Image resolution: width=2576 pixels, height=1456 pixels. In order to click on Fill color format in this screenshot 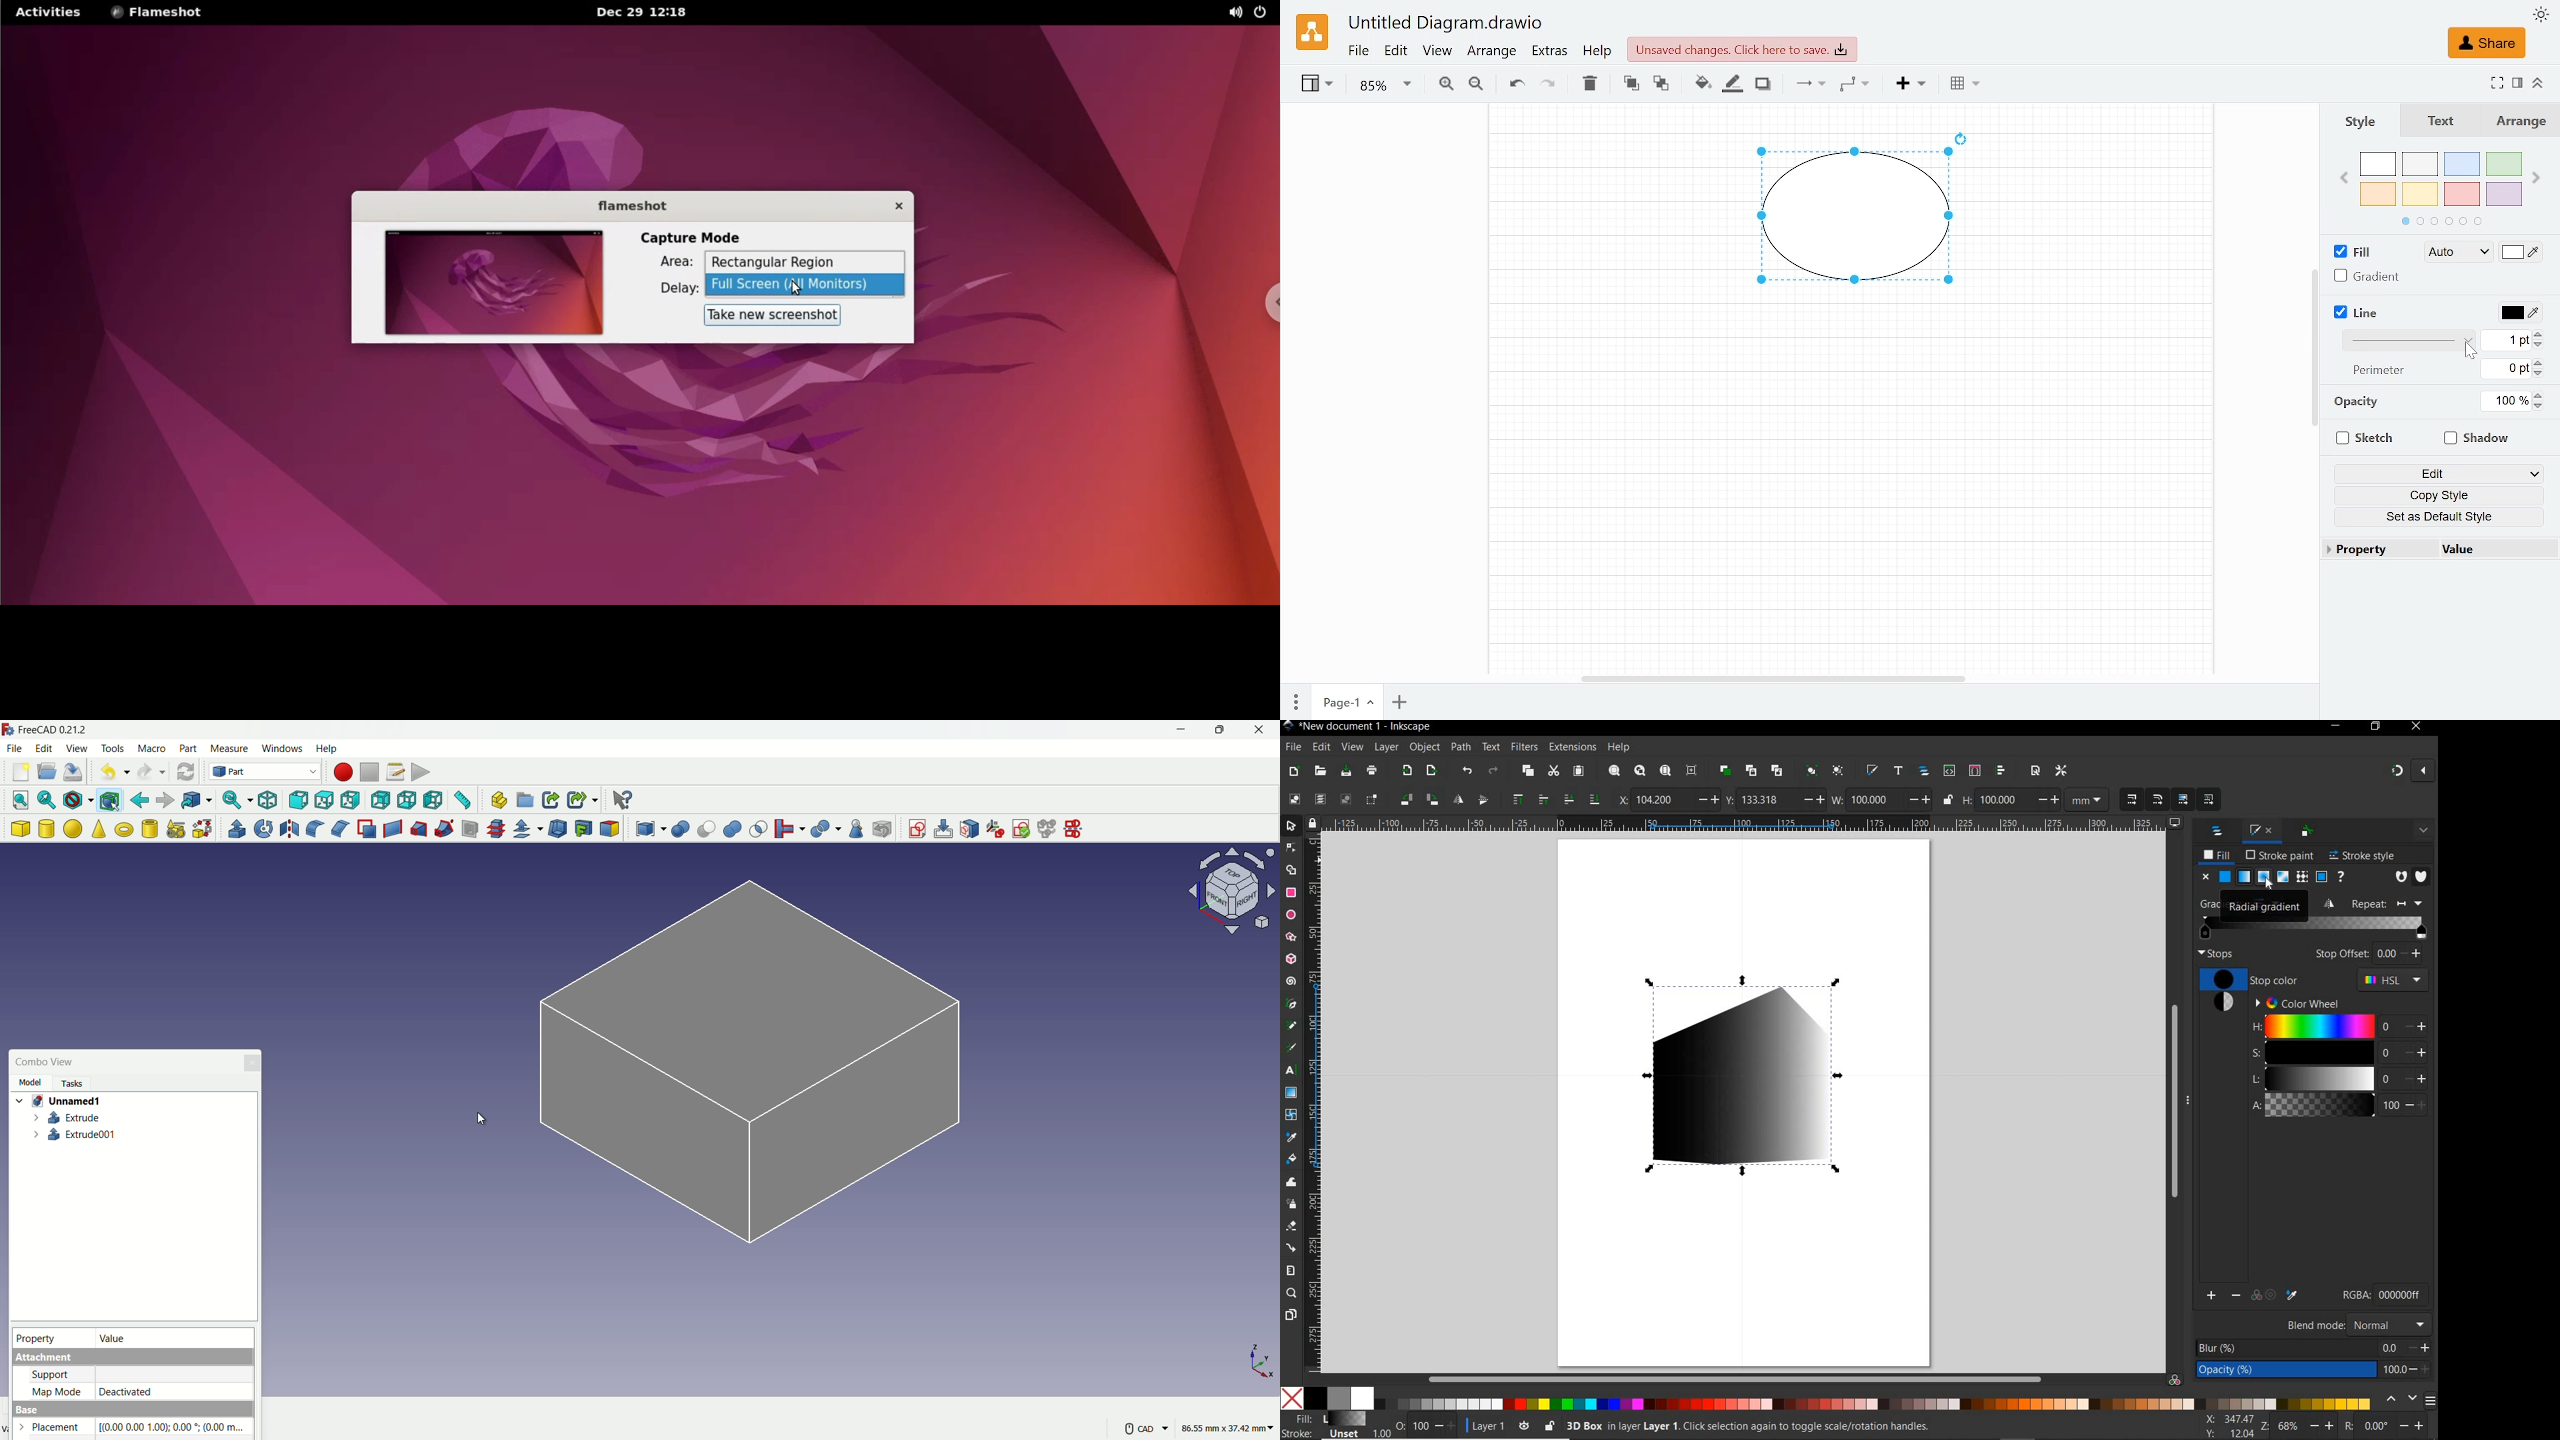, I will do `click(2450, 252)`.